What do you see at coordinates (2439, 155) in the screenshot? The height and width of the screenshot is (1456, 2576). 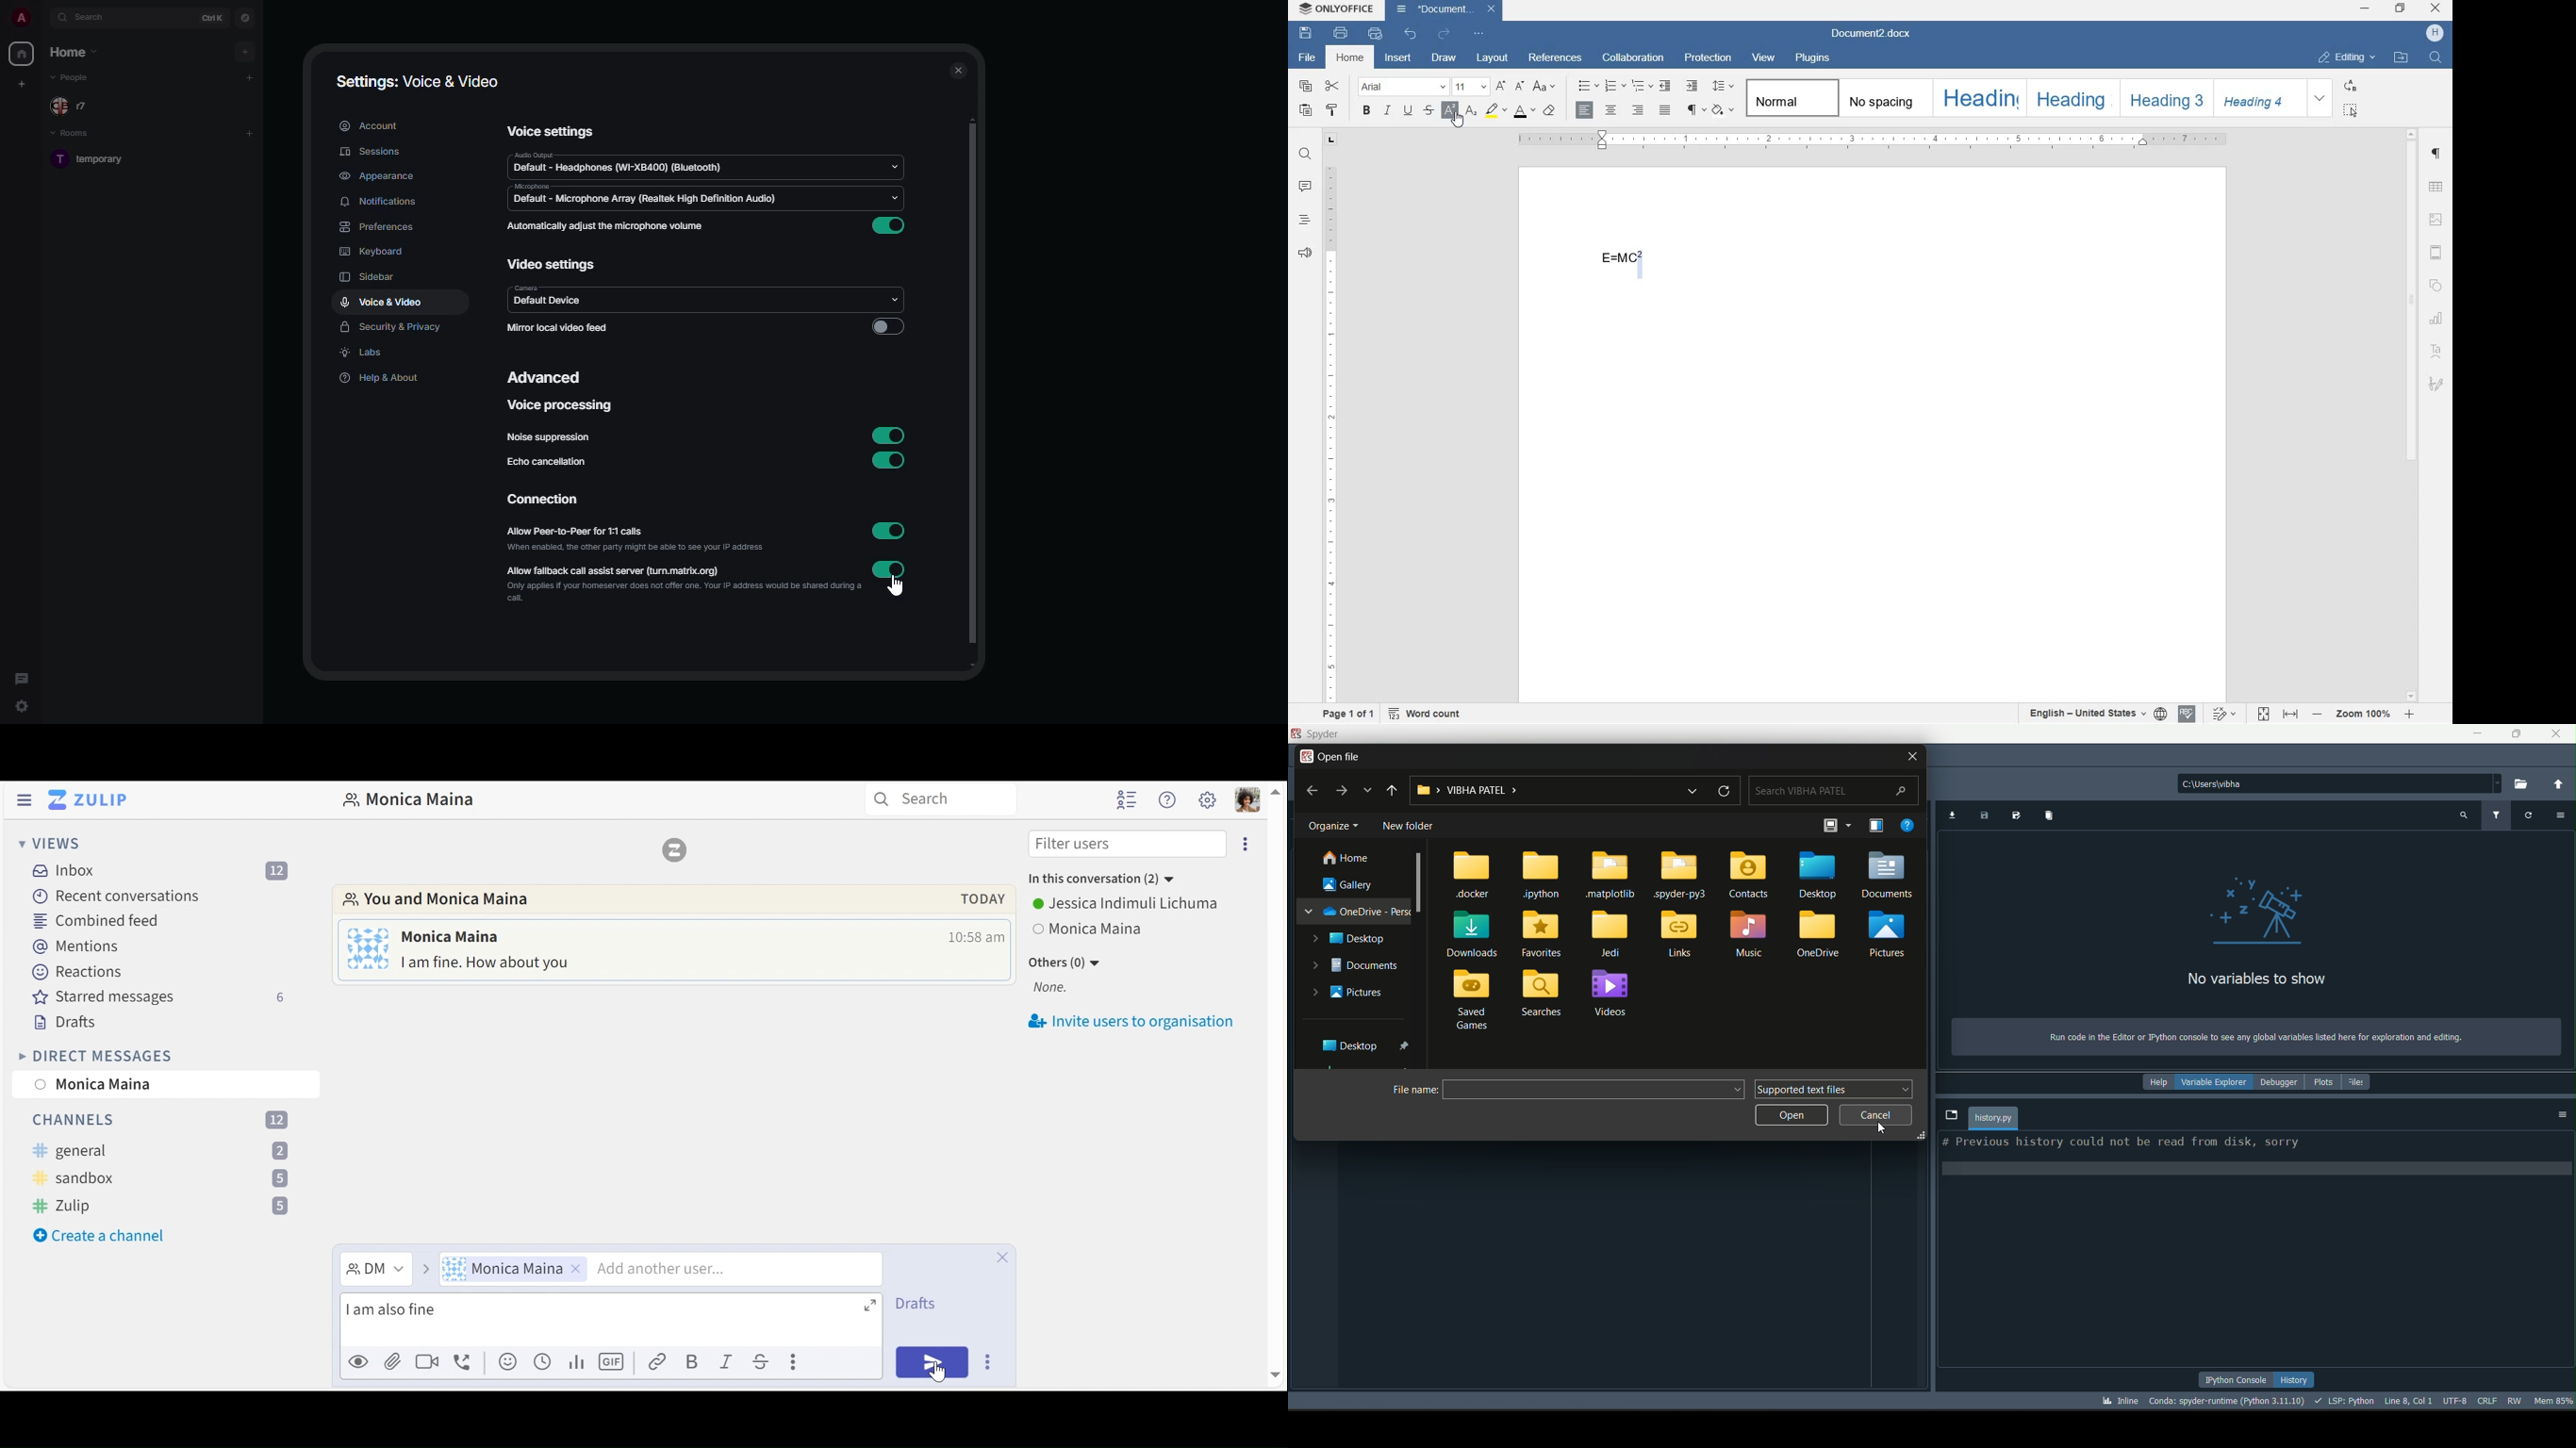 I see `paragraph settings` at bounding box center [2439, 155].